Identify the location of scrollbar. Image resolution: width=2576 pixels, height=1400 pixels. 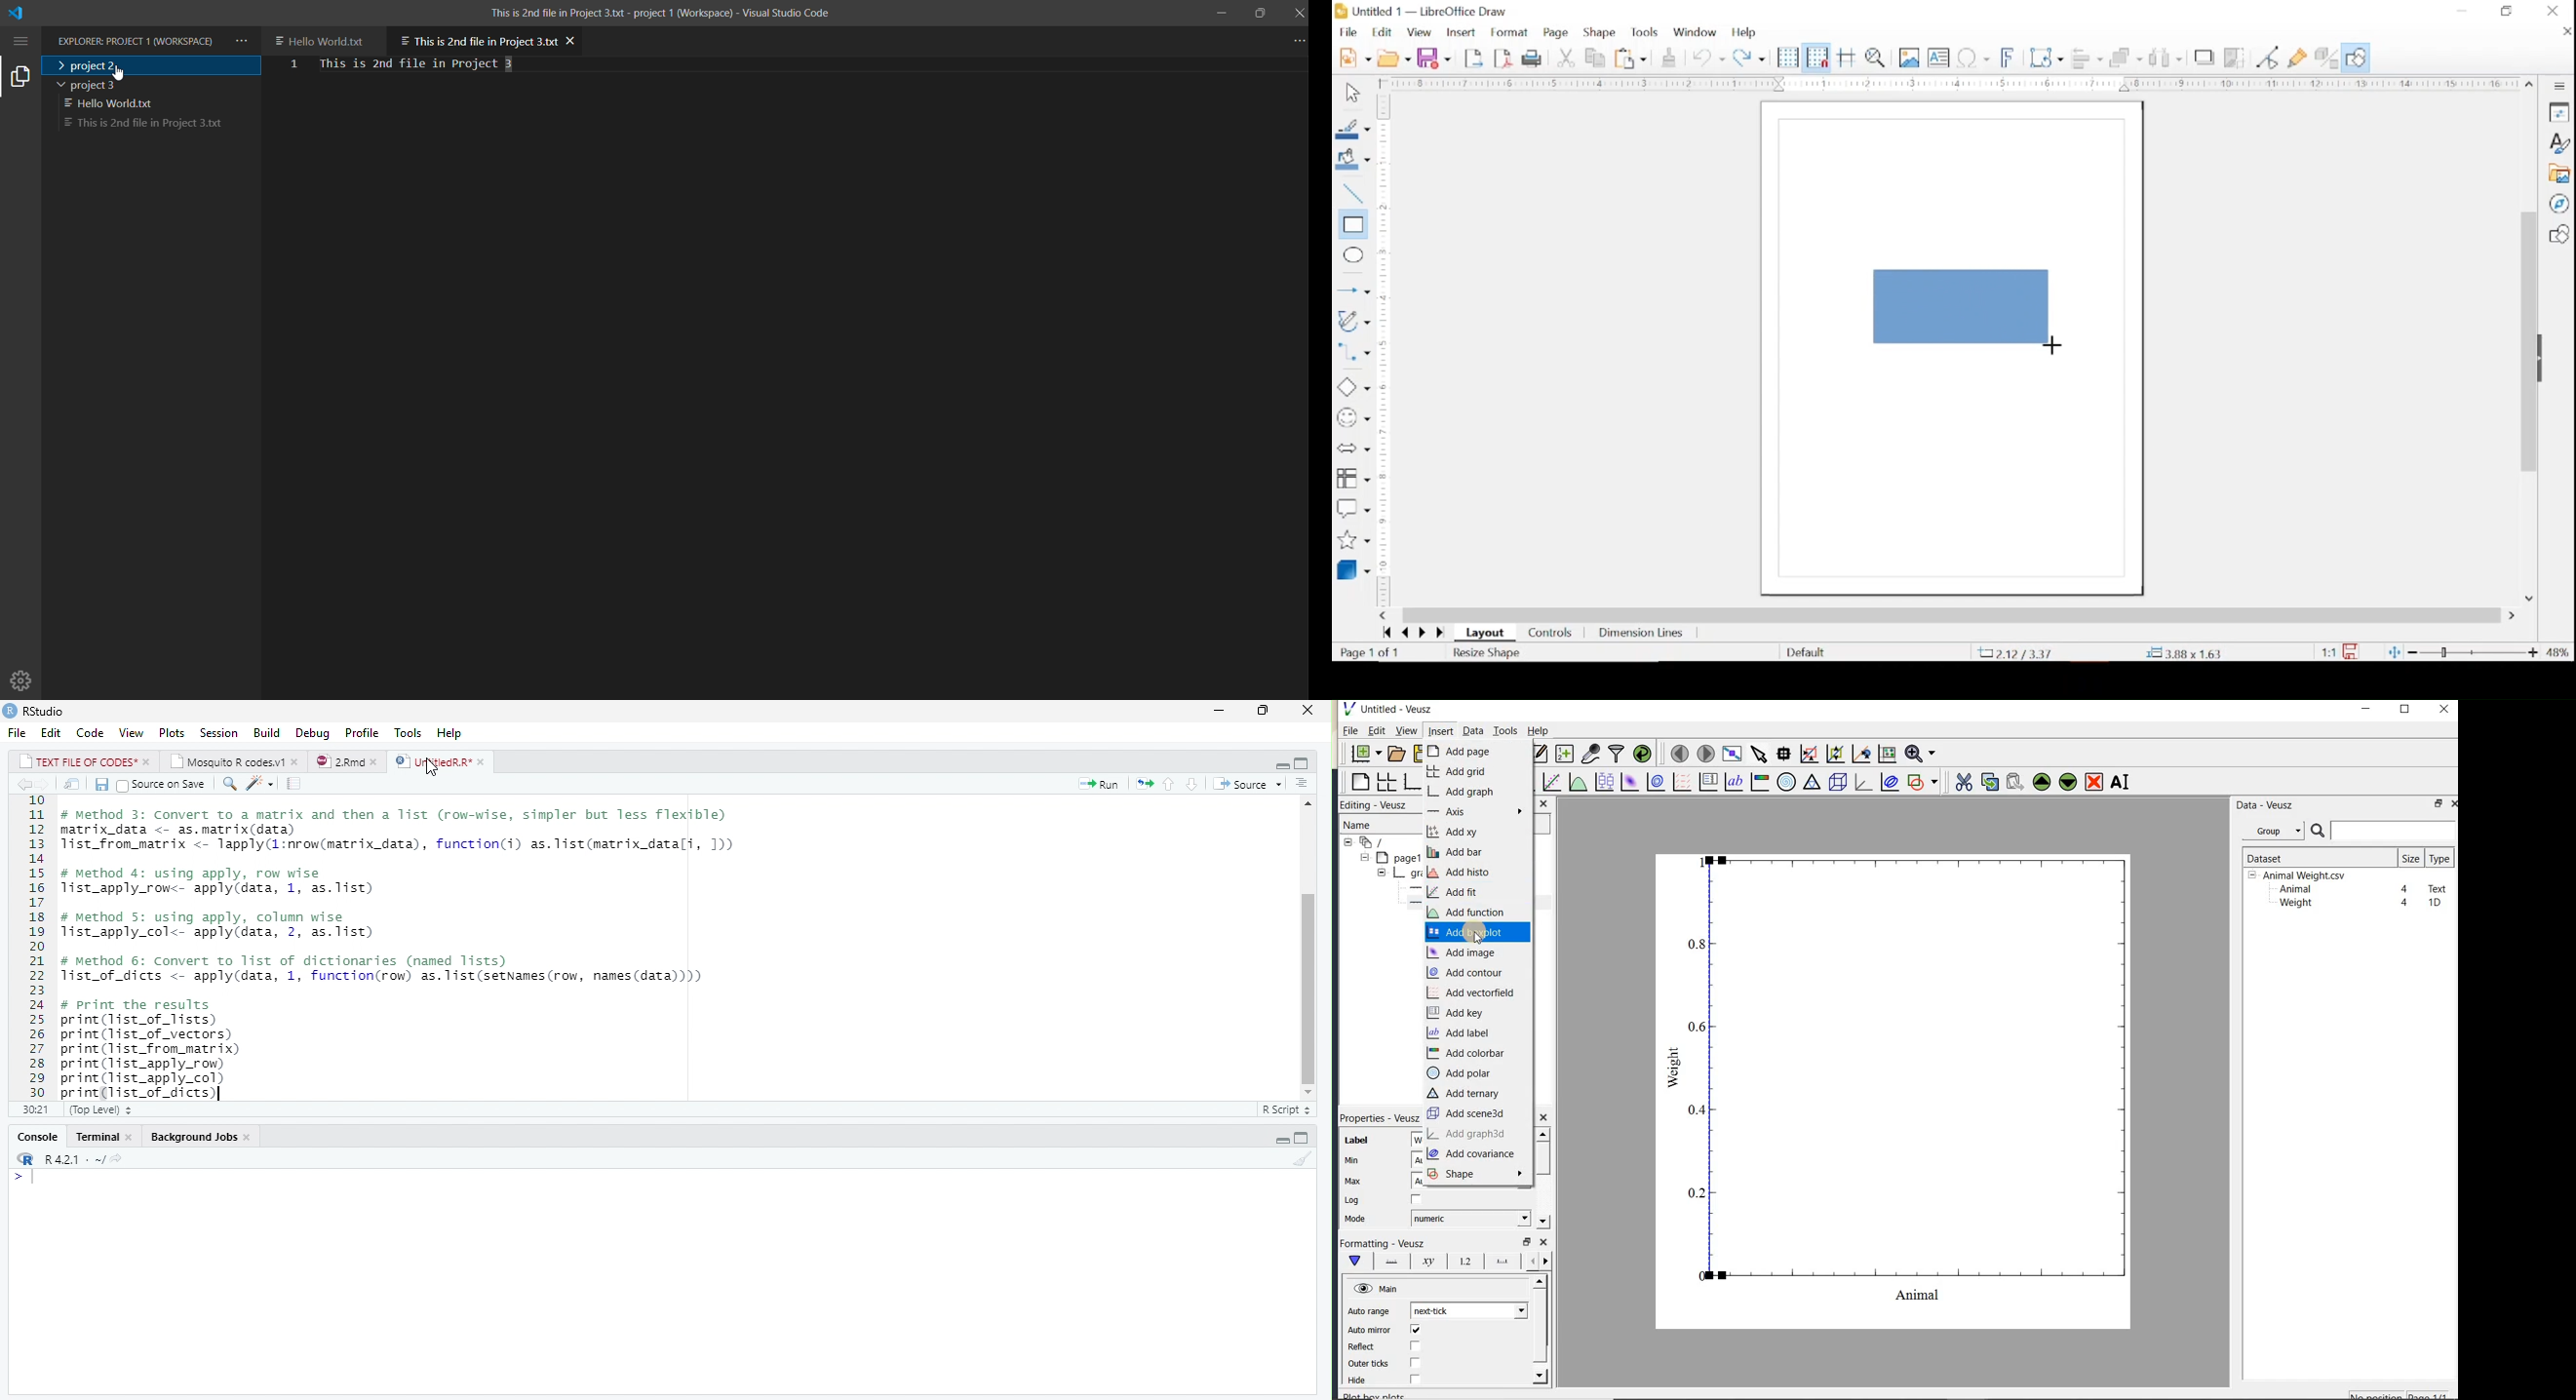
(1308, 948).